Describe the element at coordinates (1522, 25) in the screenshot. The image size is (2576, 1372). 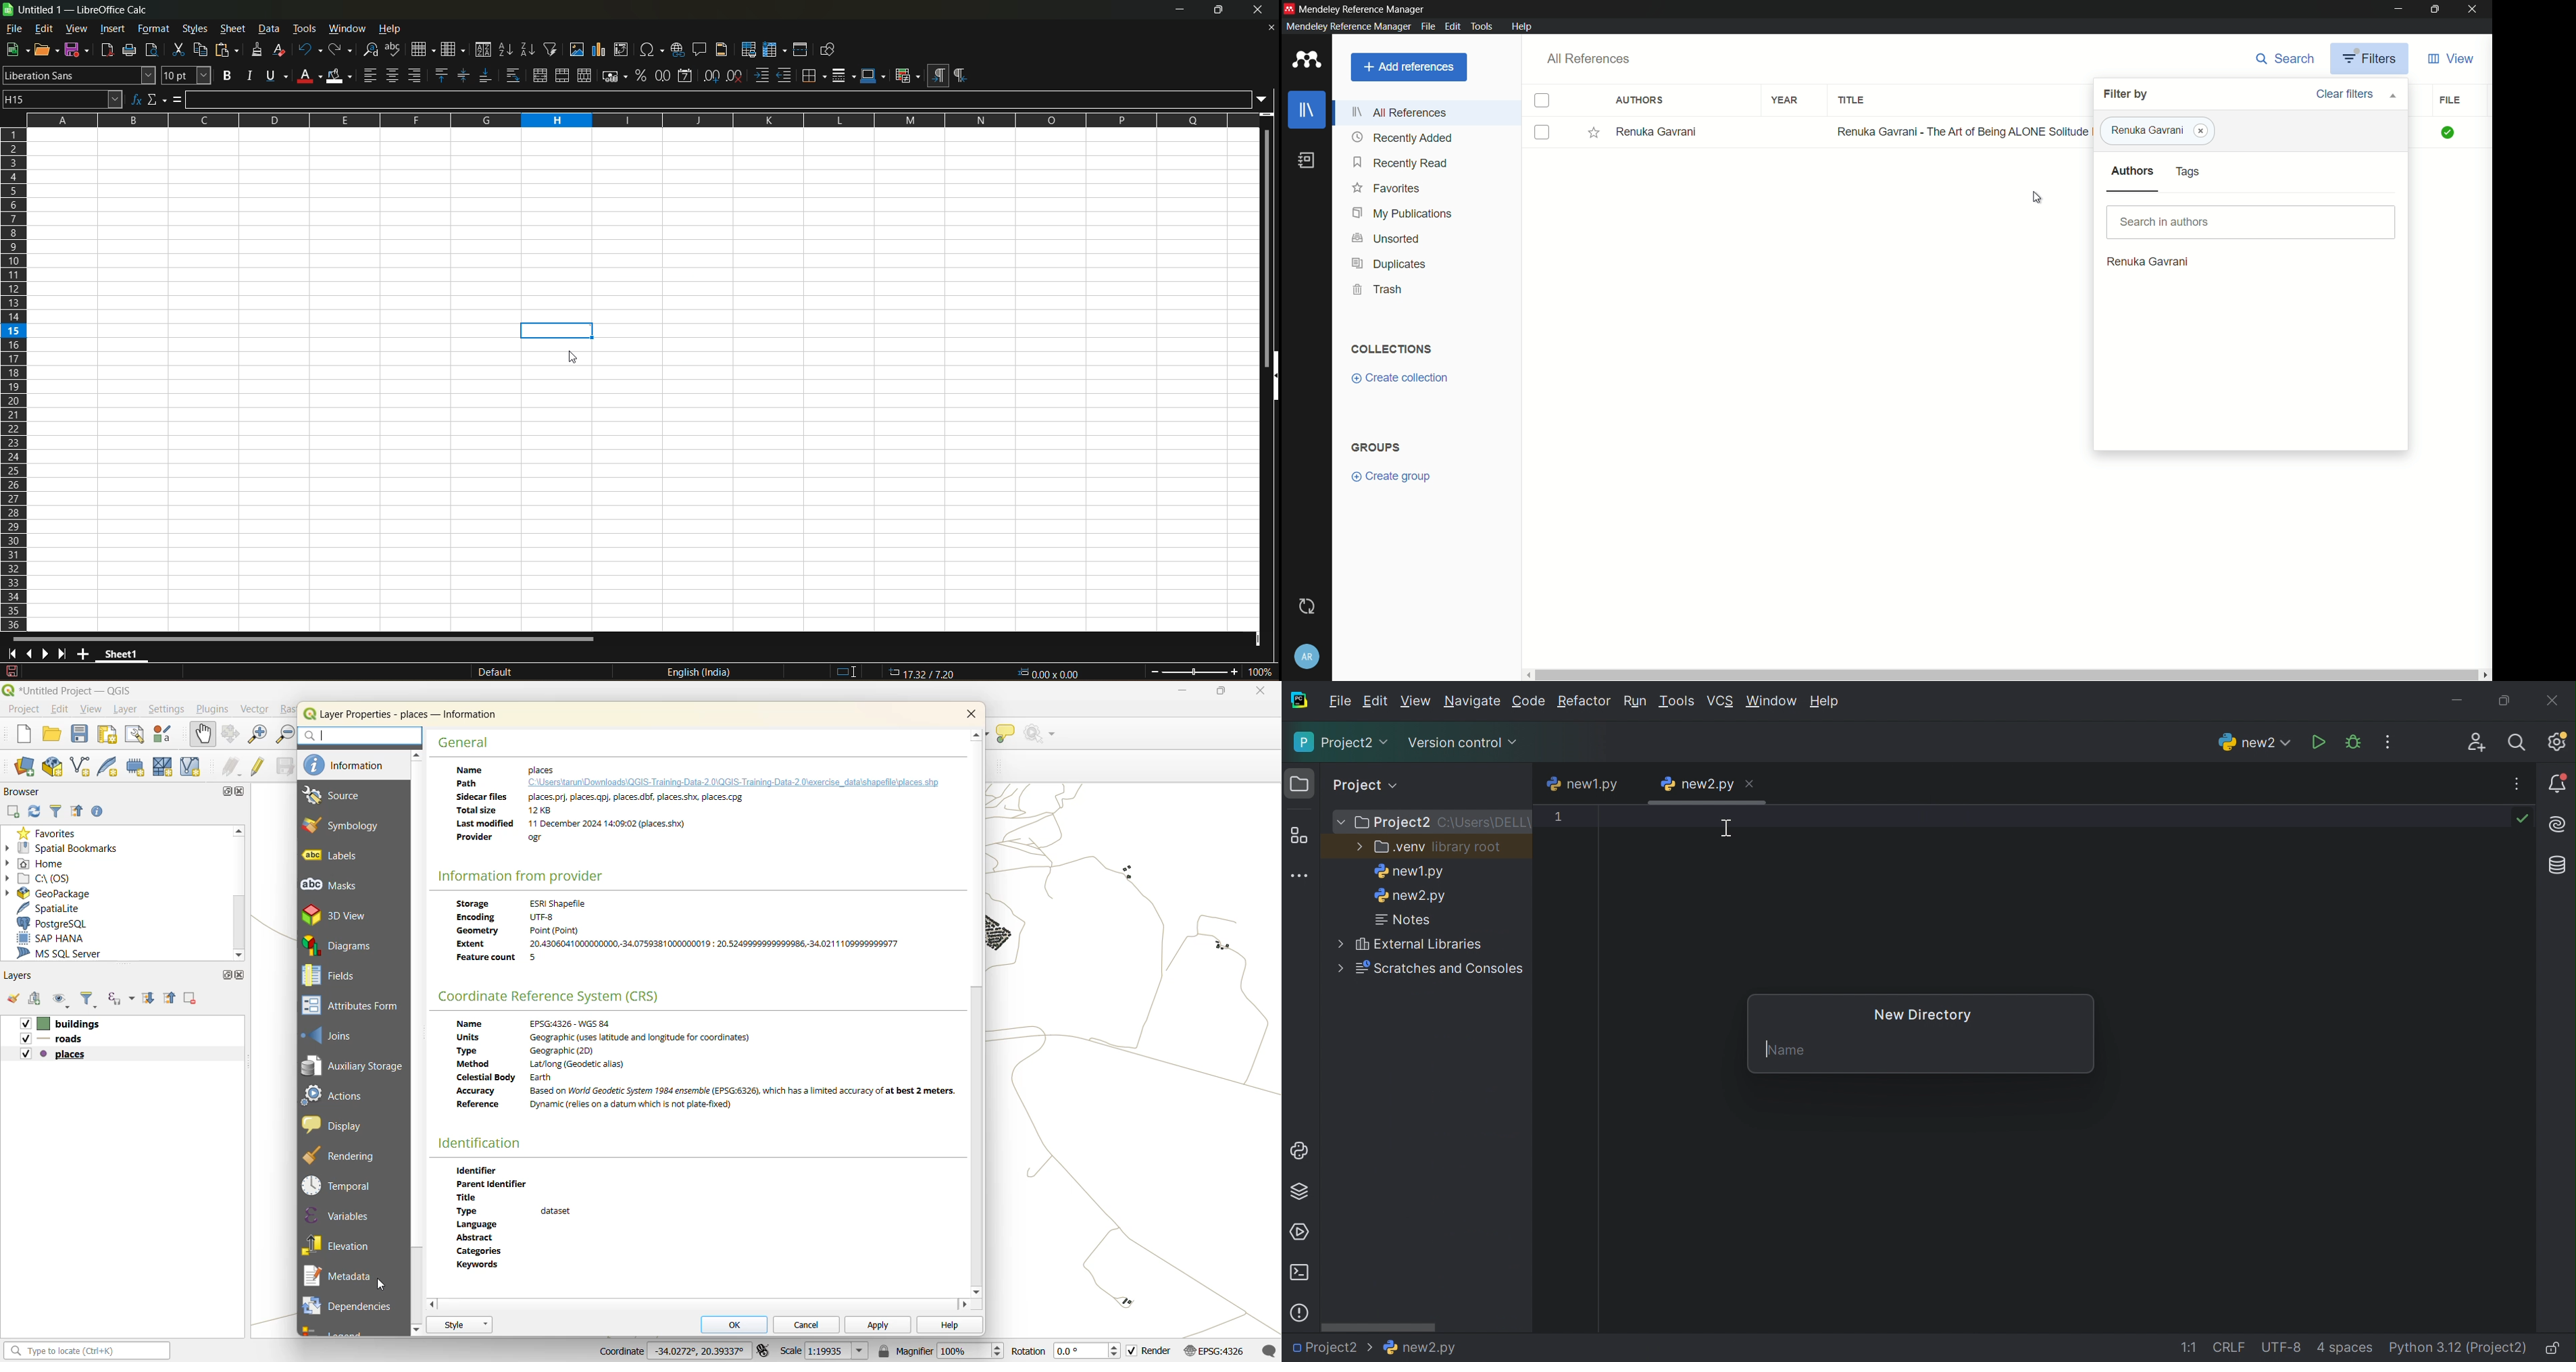
I see `help menu` at that location.